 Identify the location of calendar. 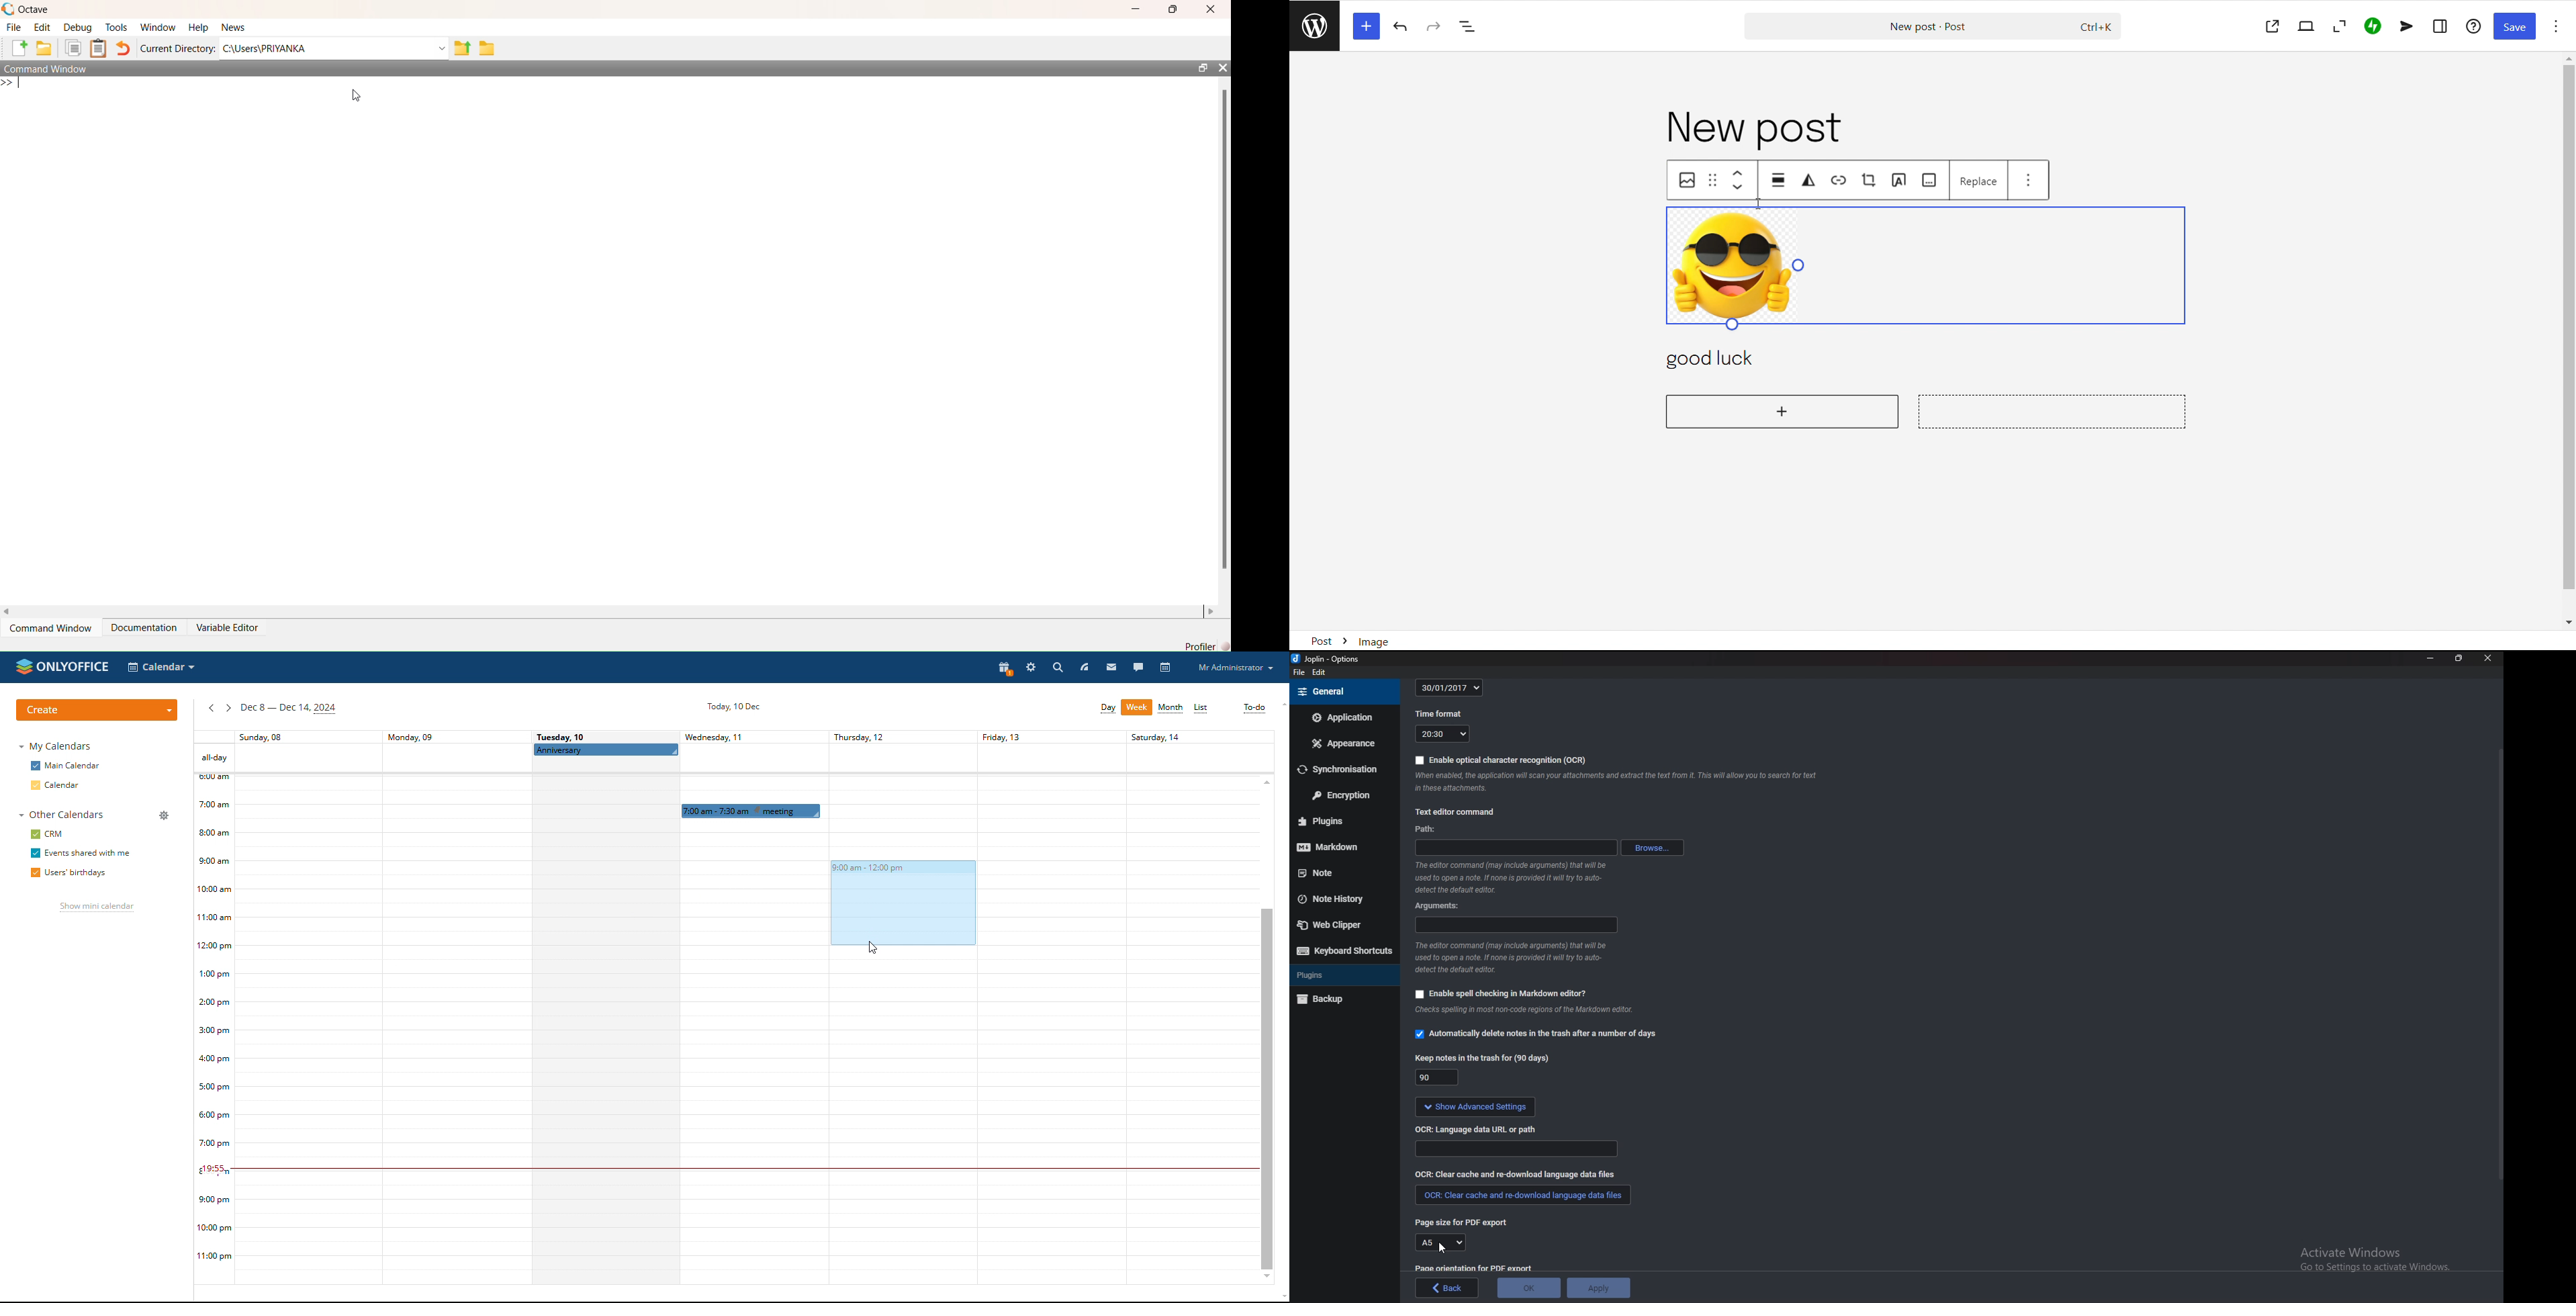
(65, 785).